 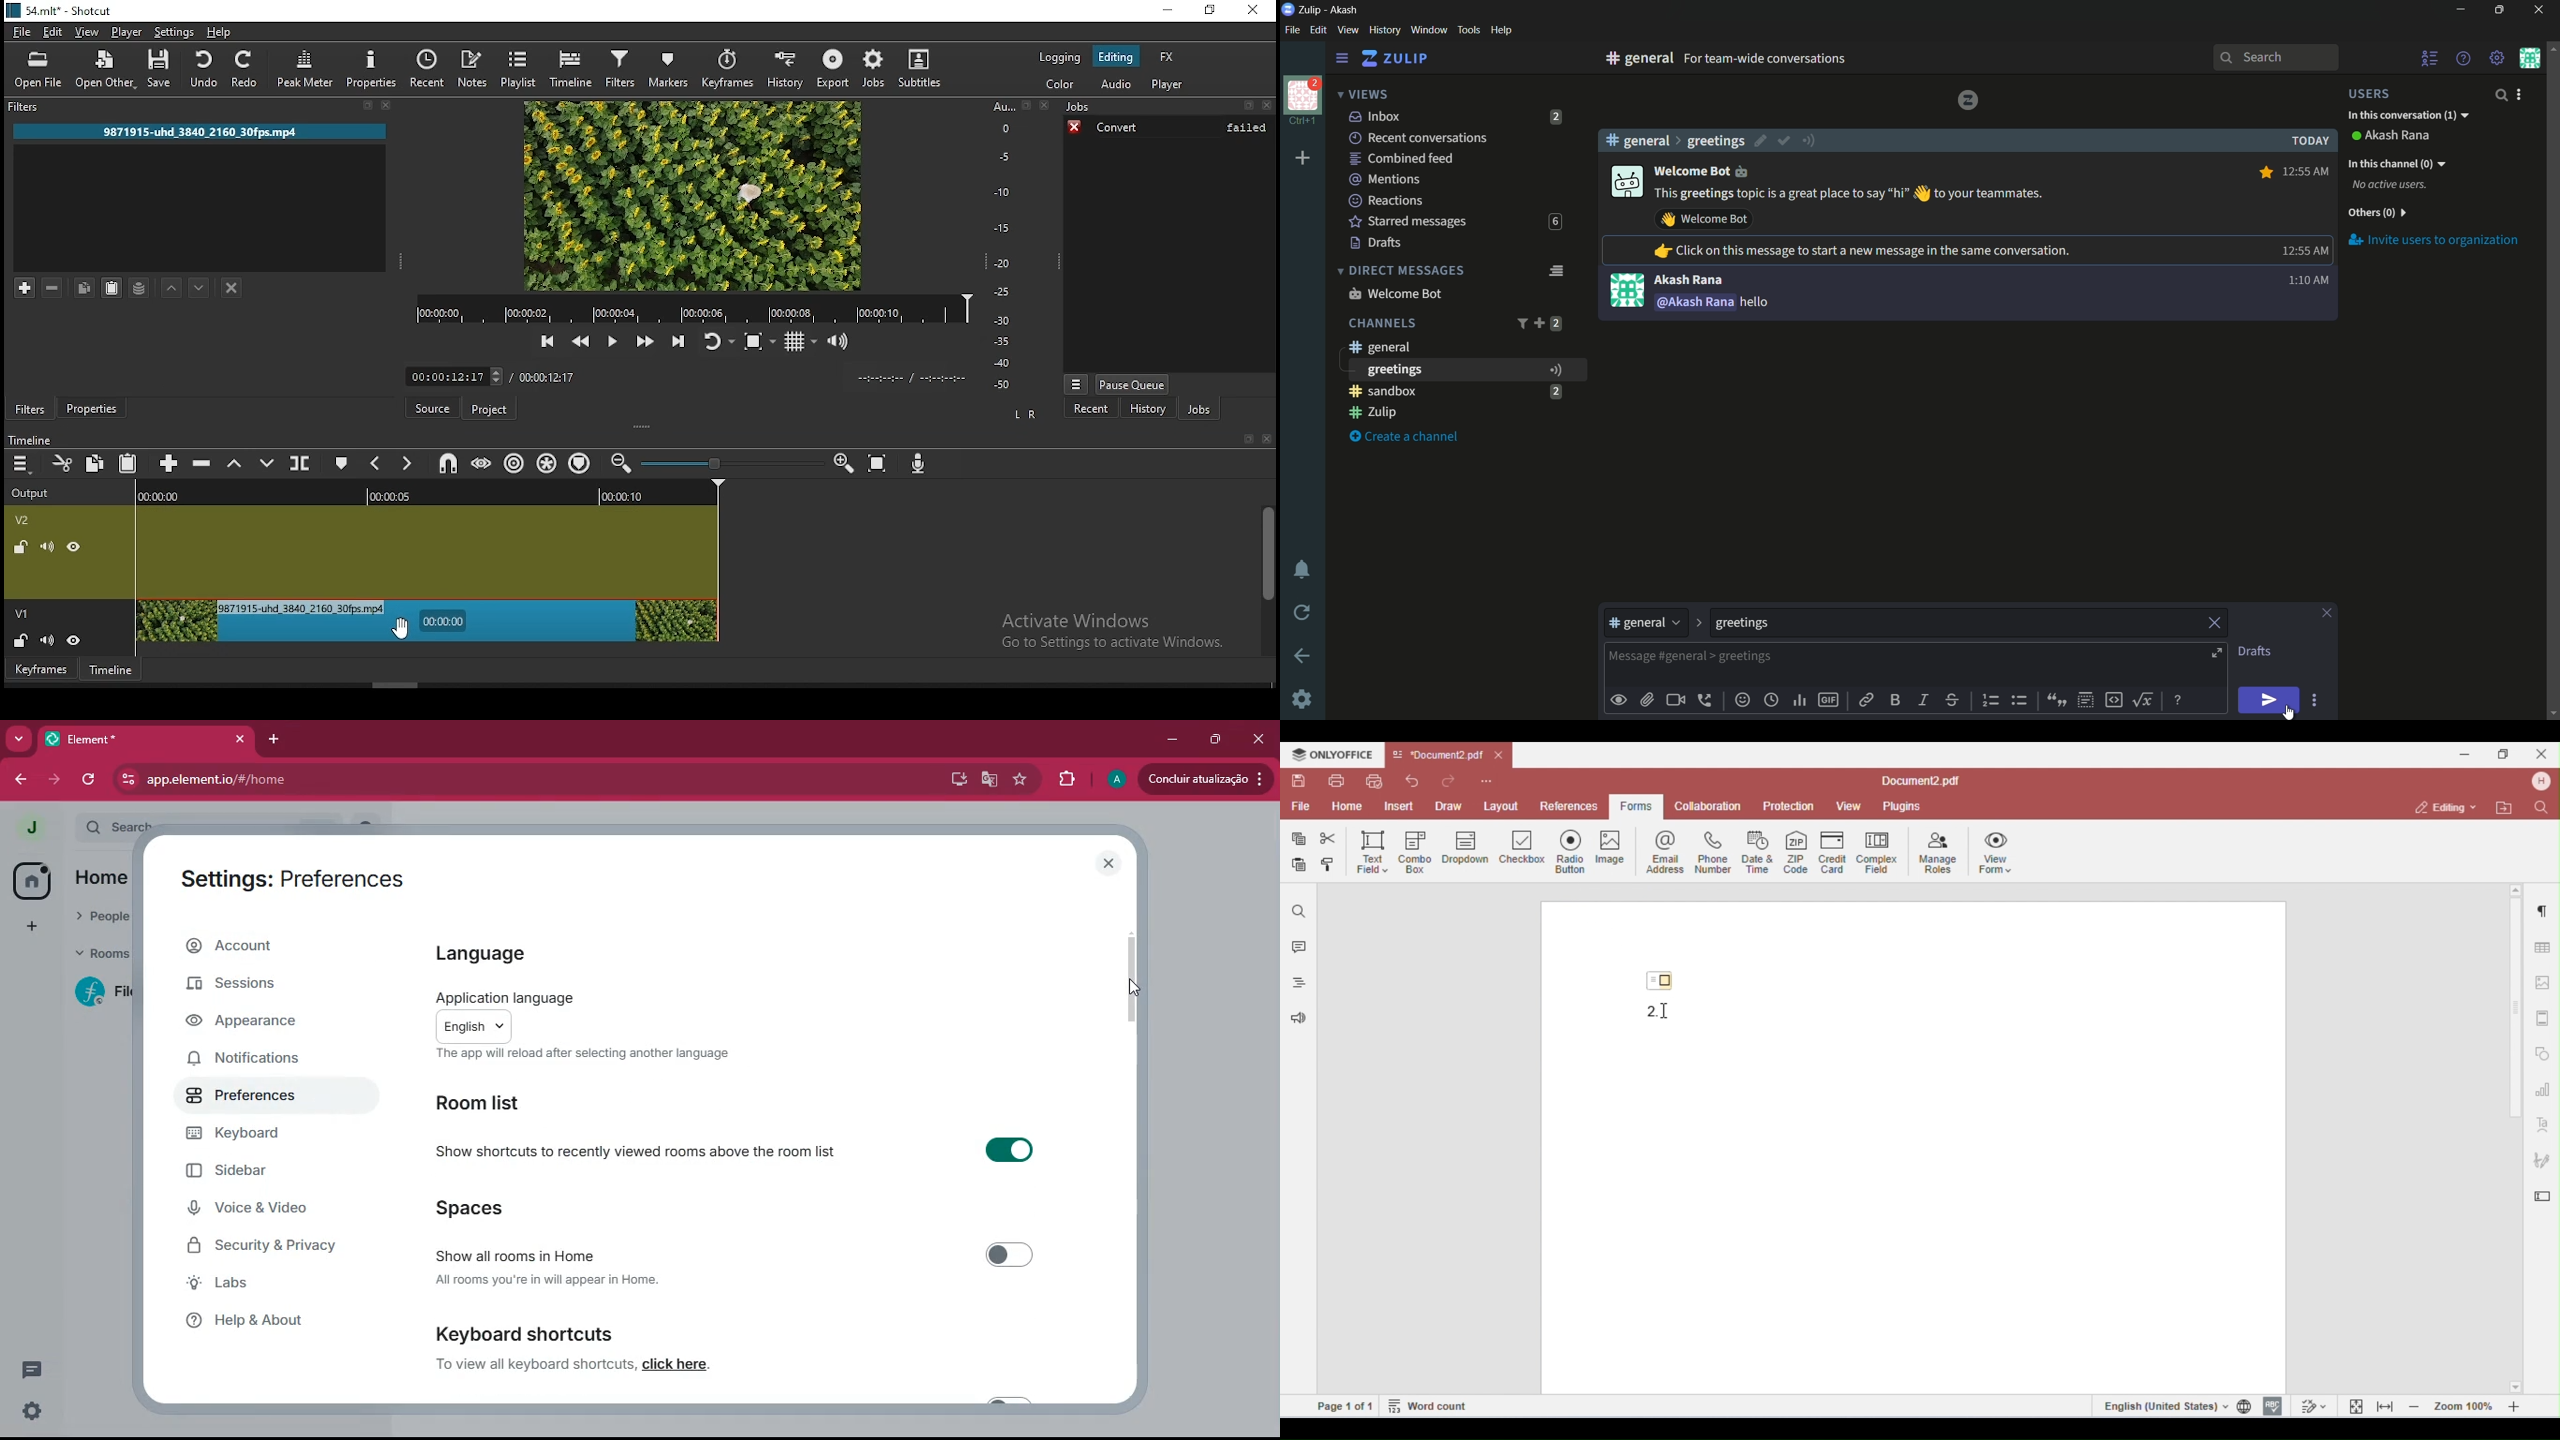 I want to click on editing, so click(x=1121, y=57).